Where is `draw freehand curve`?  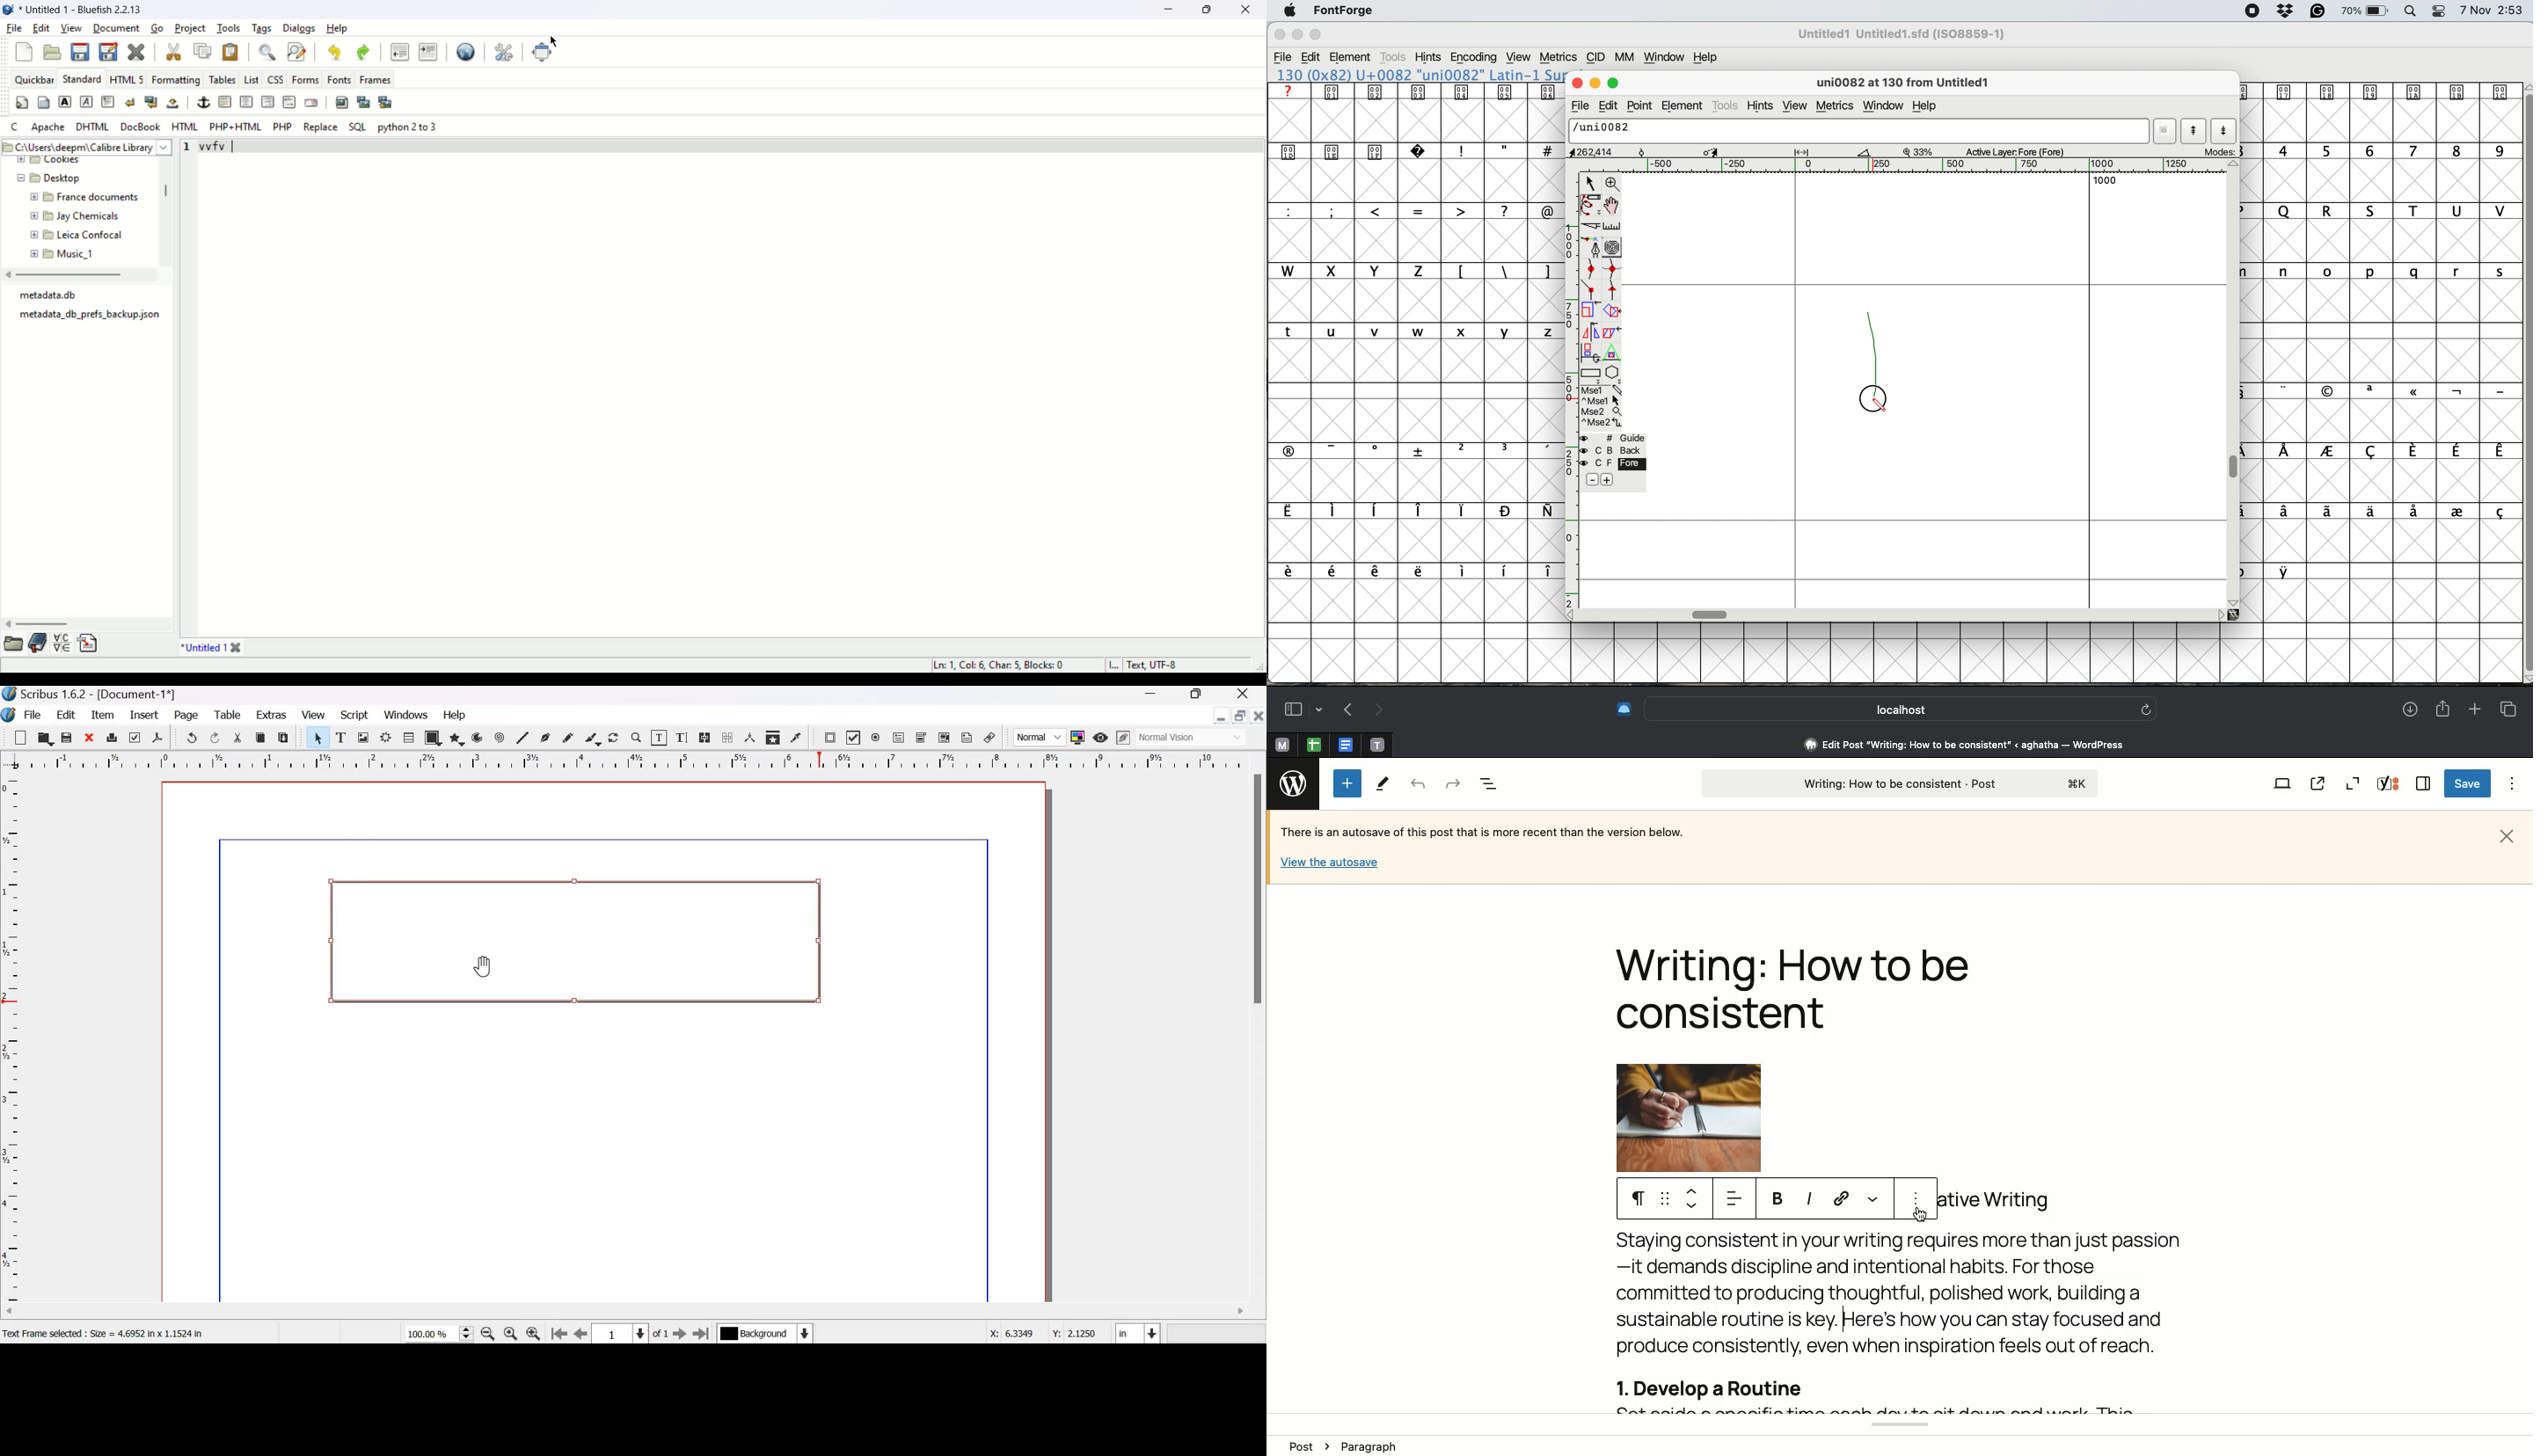 draw freehand curve is located at coordinates (1589, 205).